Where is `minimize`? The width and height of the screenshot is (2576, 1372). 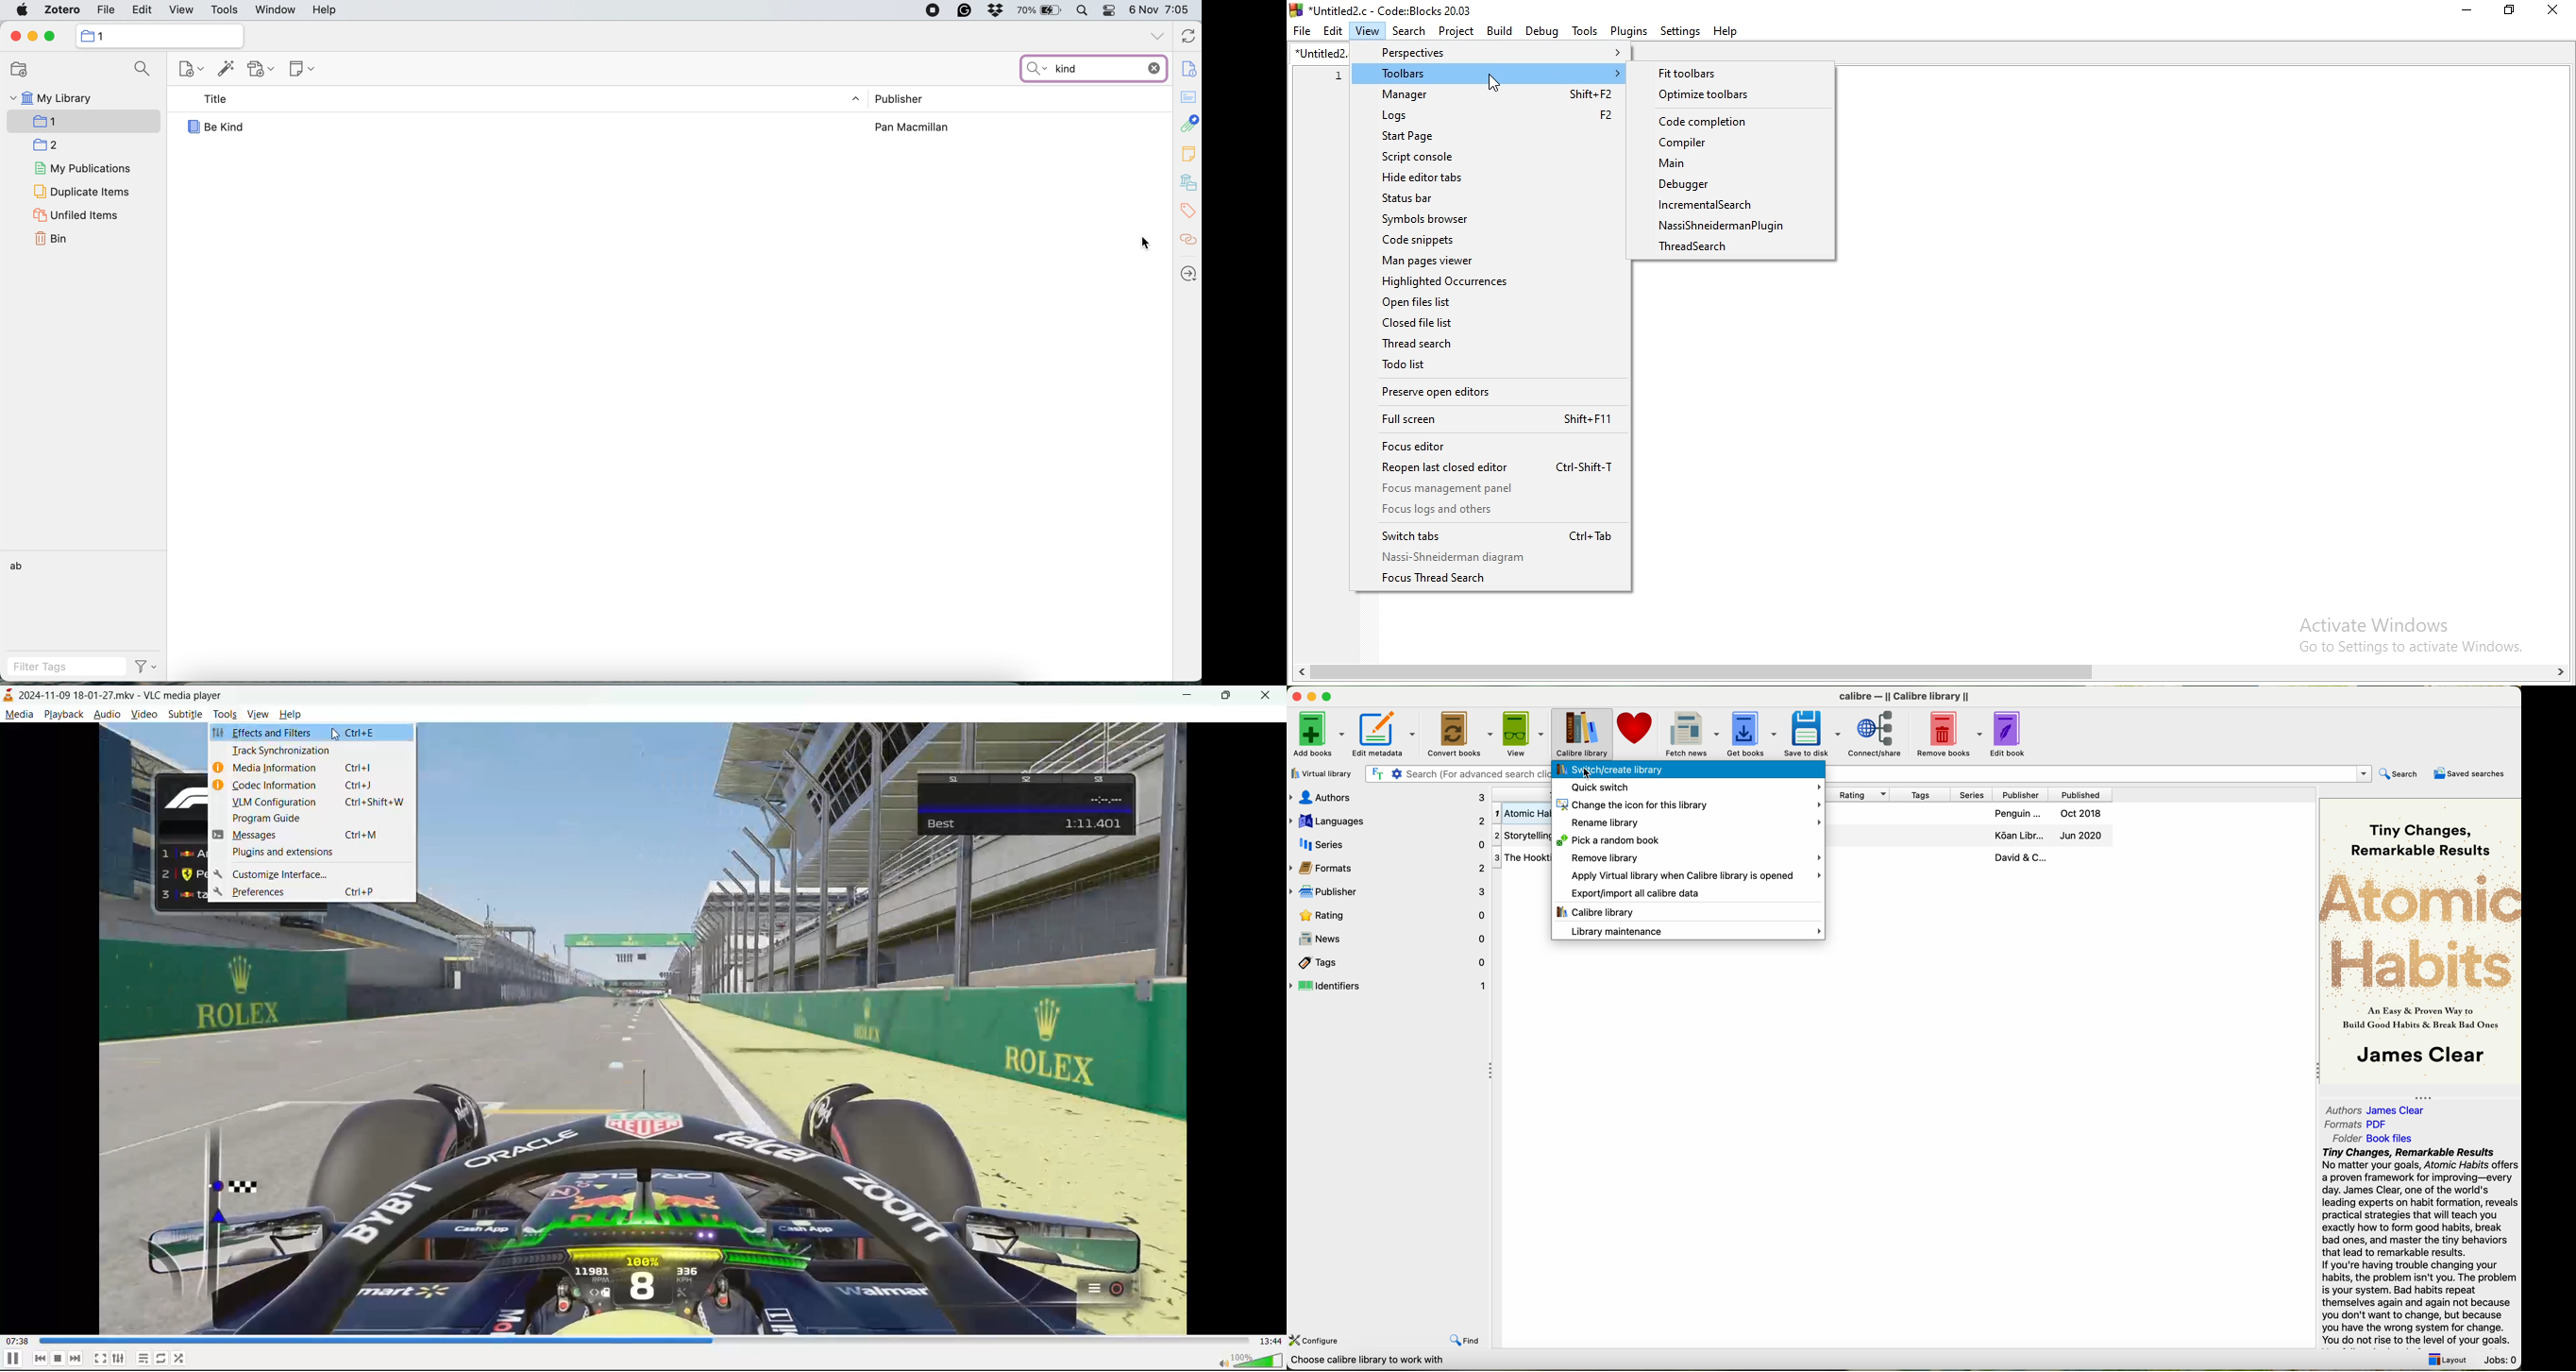 minimize is located at coordinates (1187, 697).